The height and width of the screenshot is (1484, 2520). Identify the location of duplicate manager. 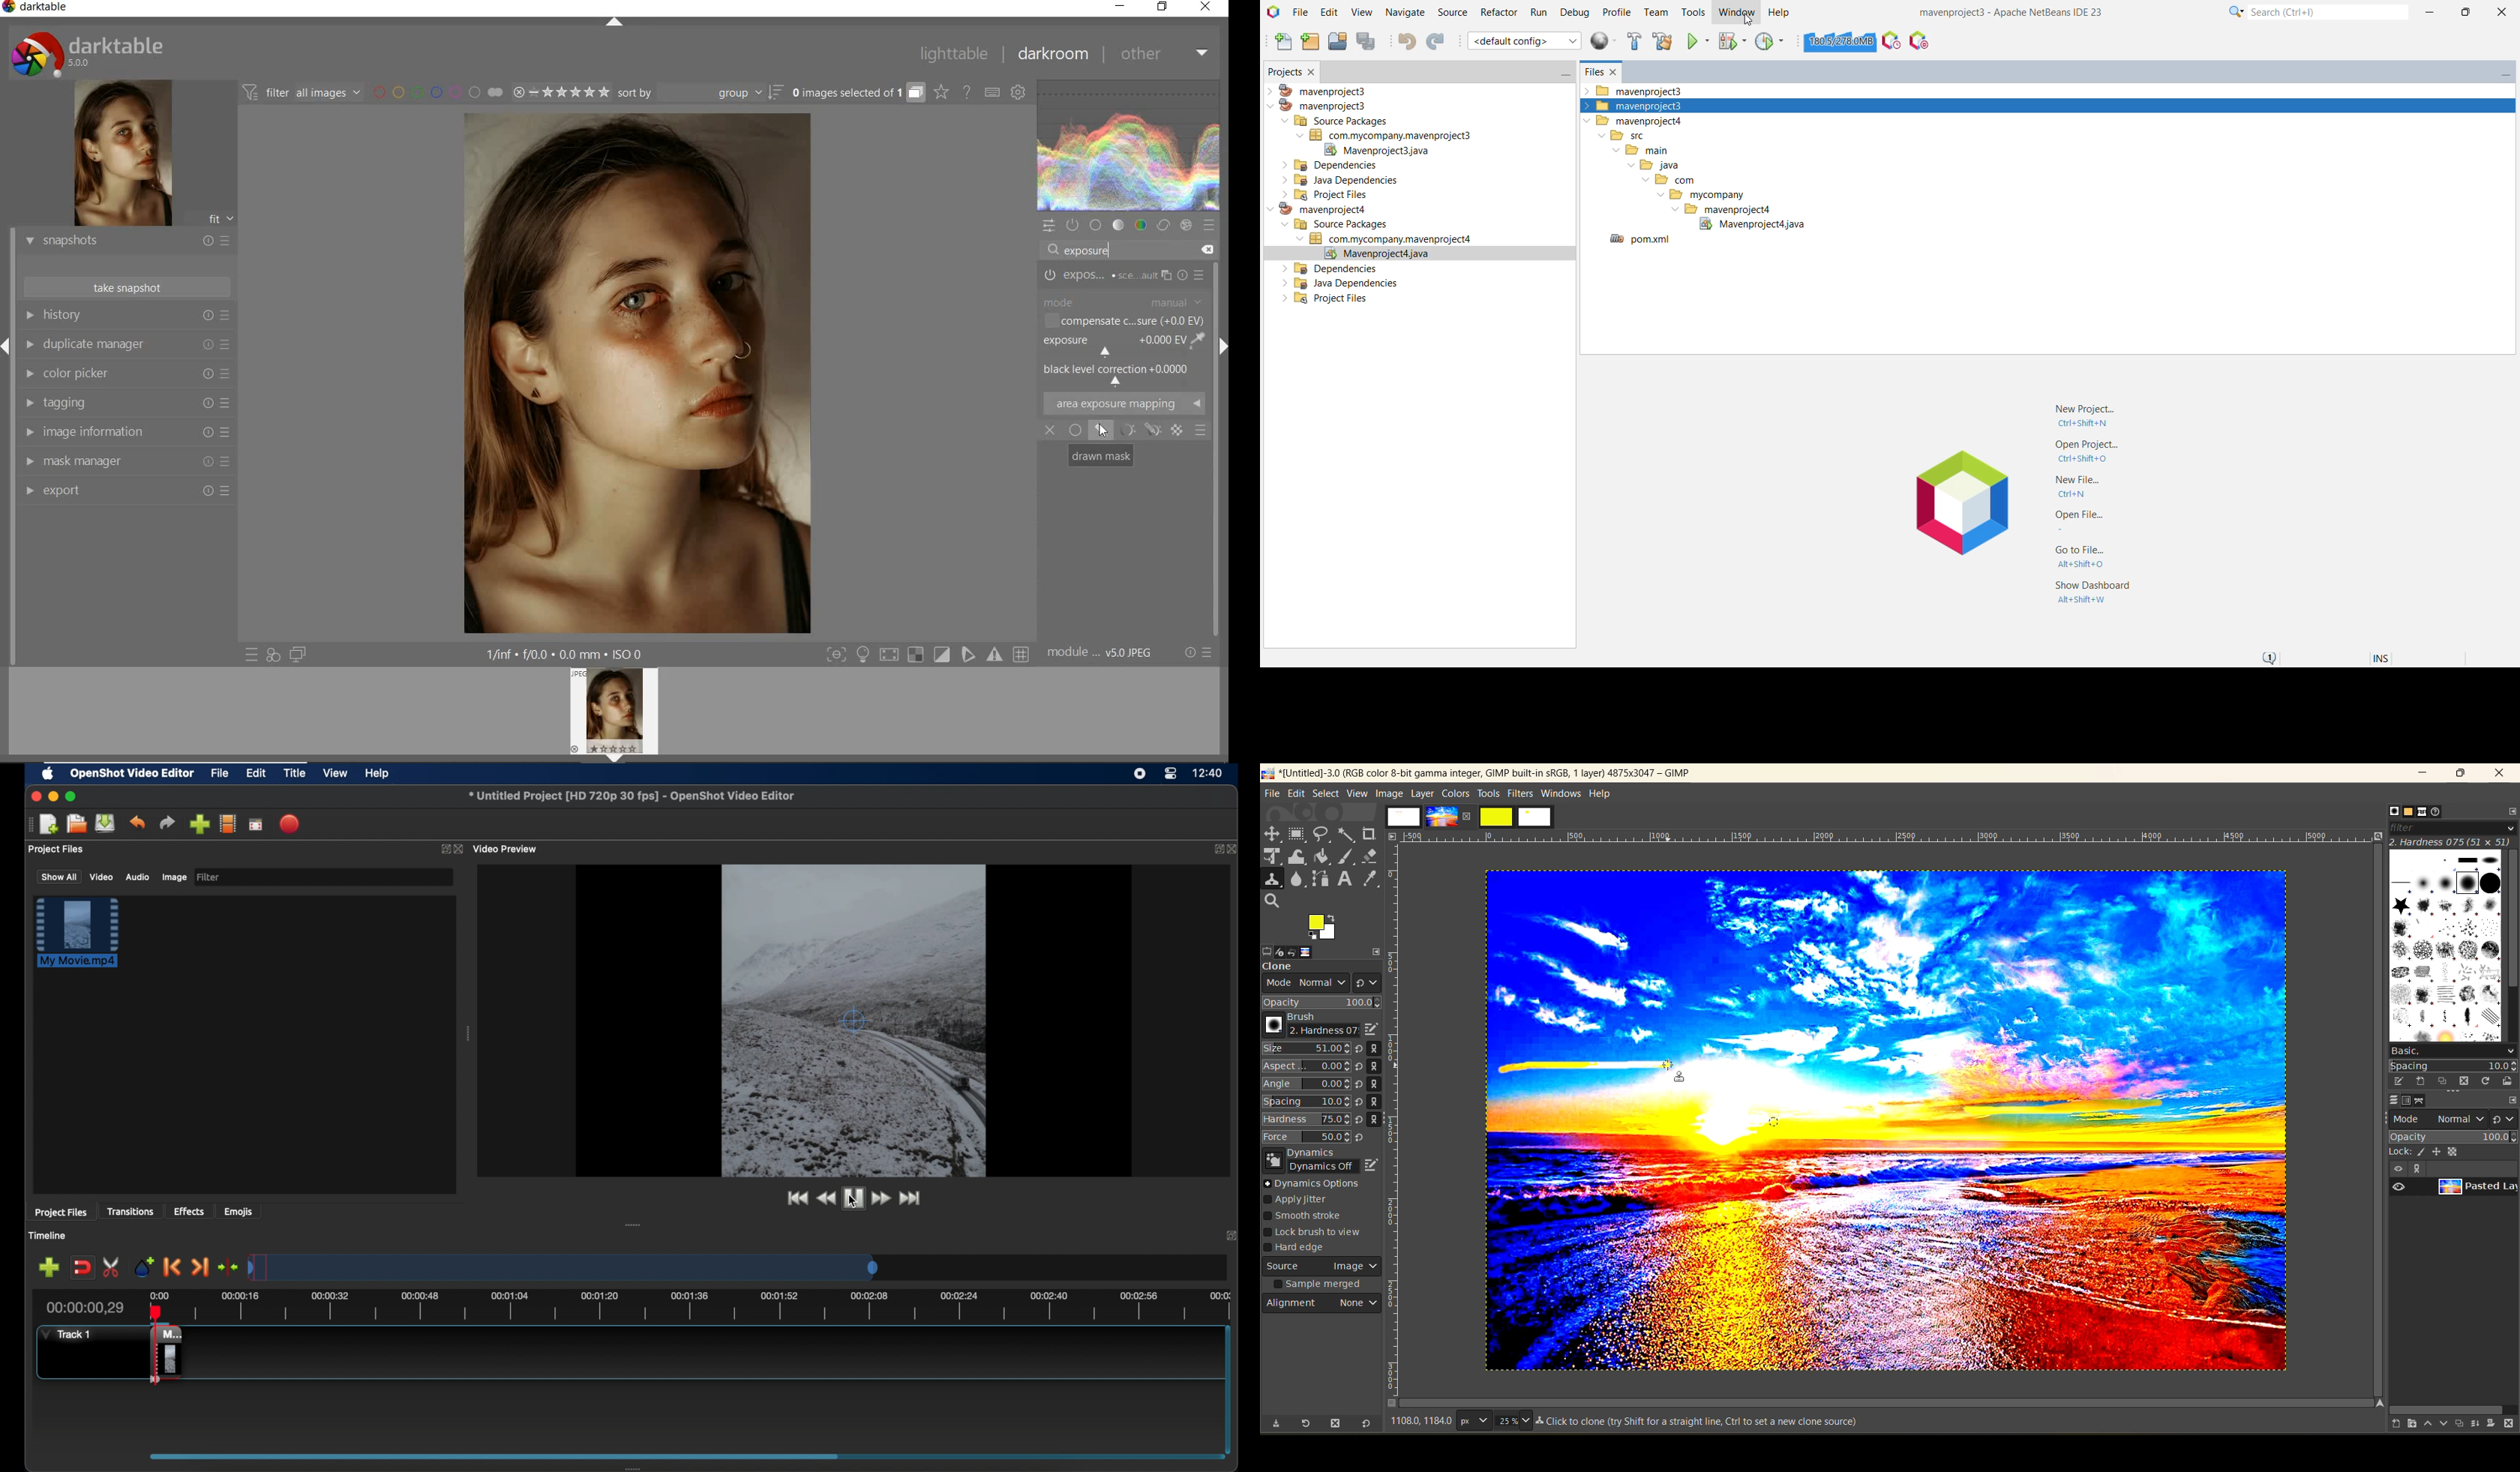
(126, 345).